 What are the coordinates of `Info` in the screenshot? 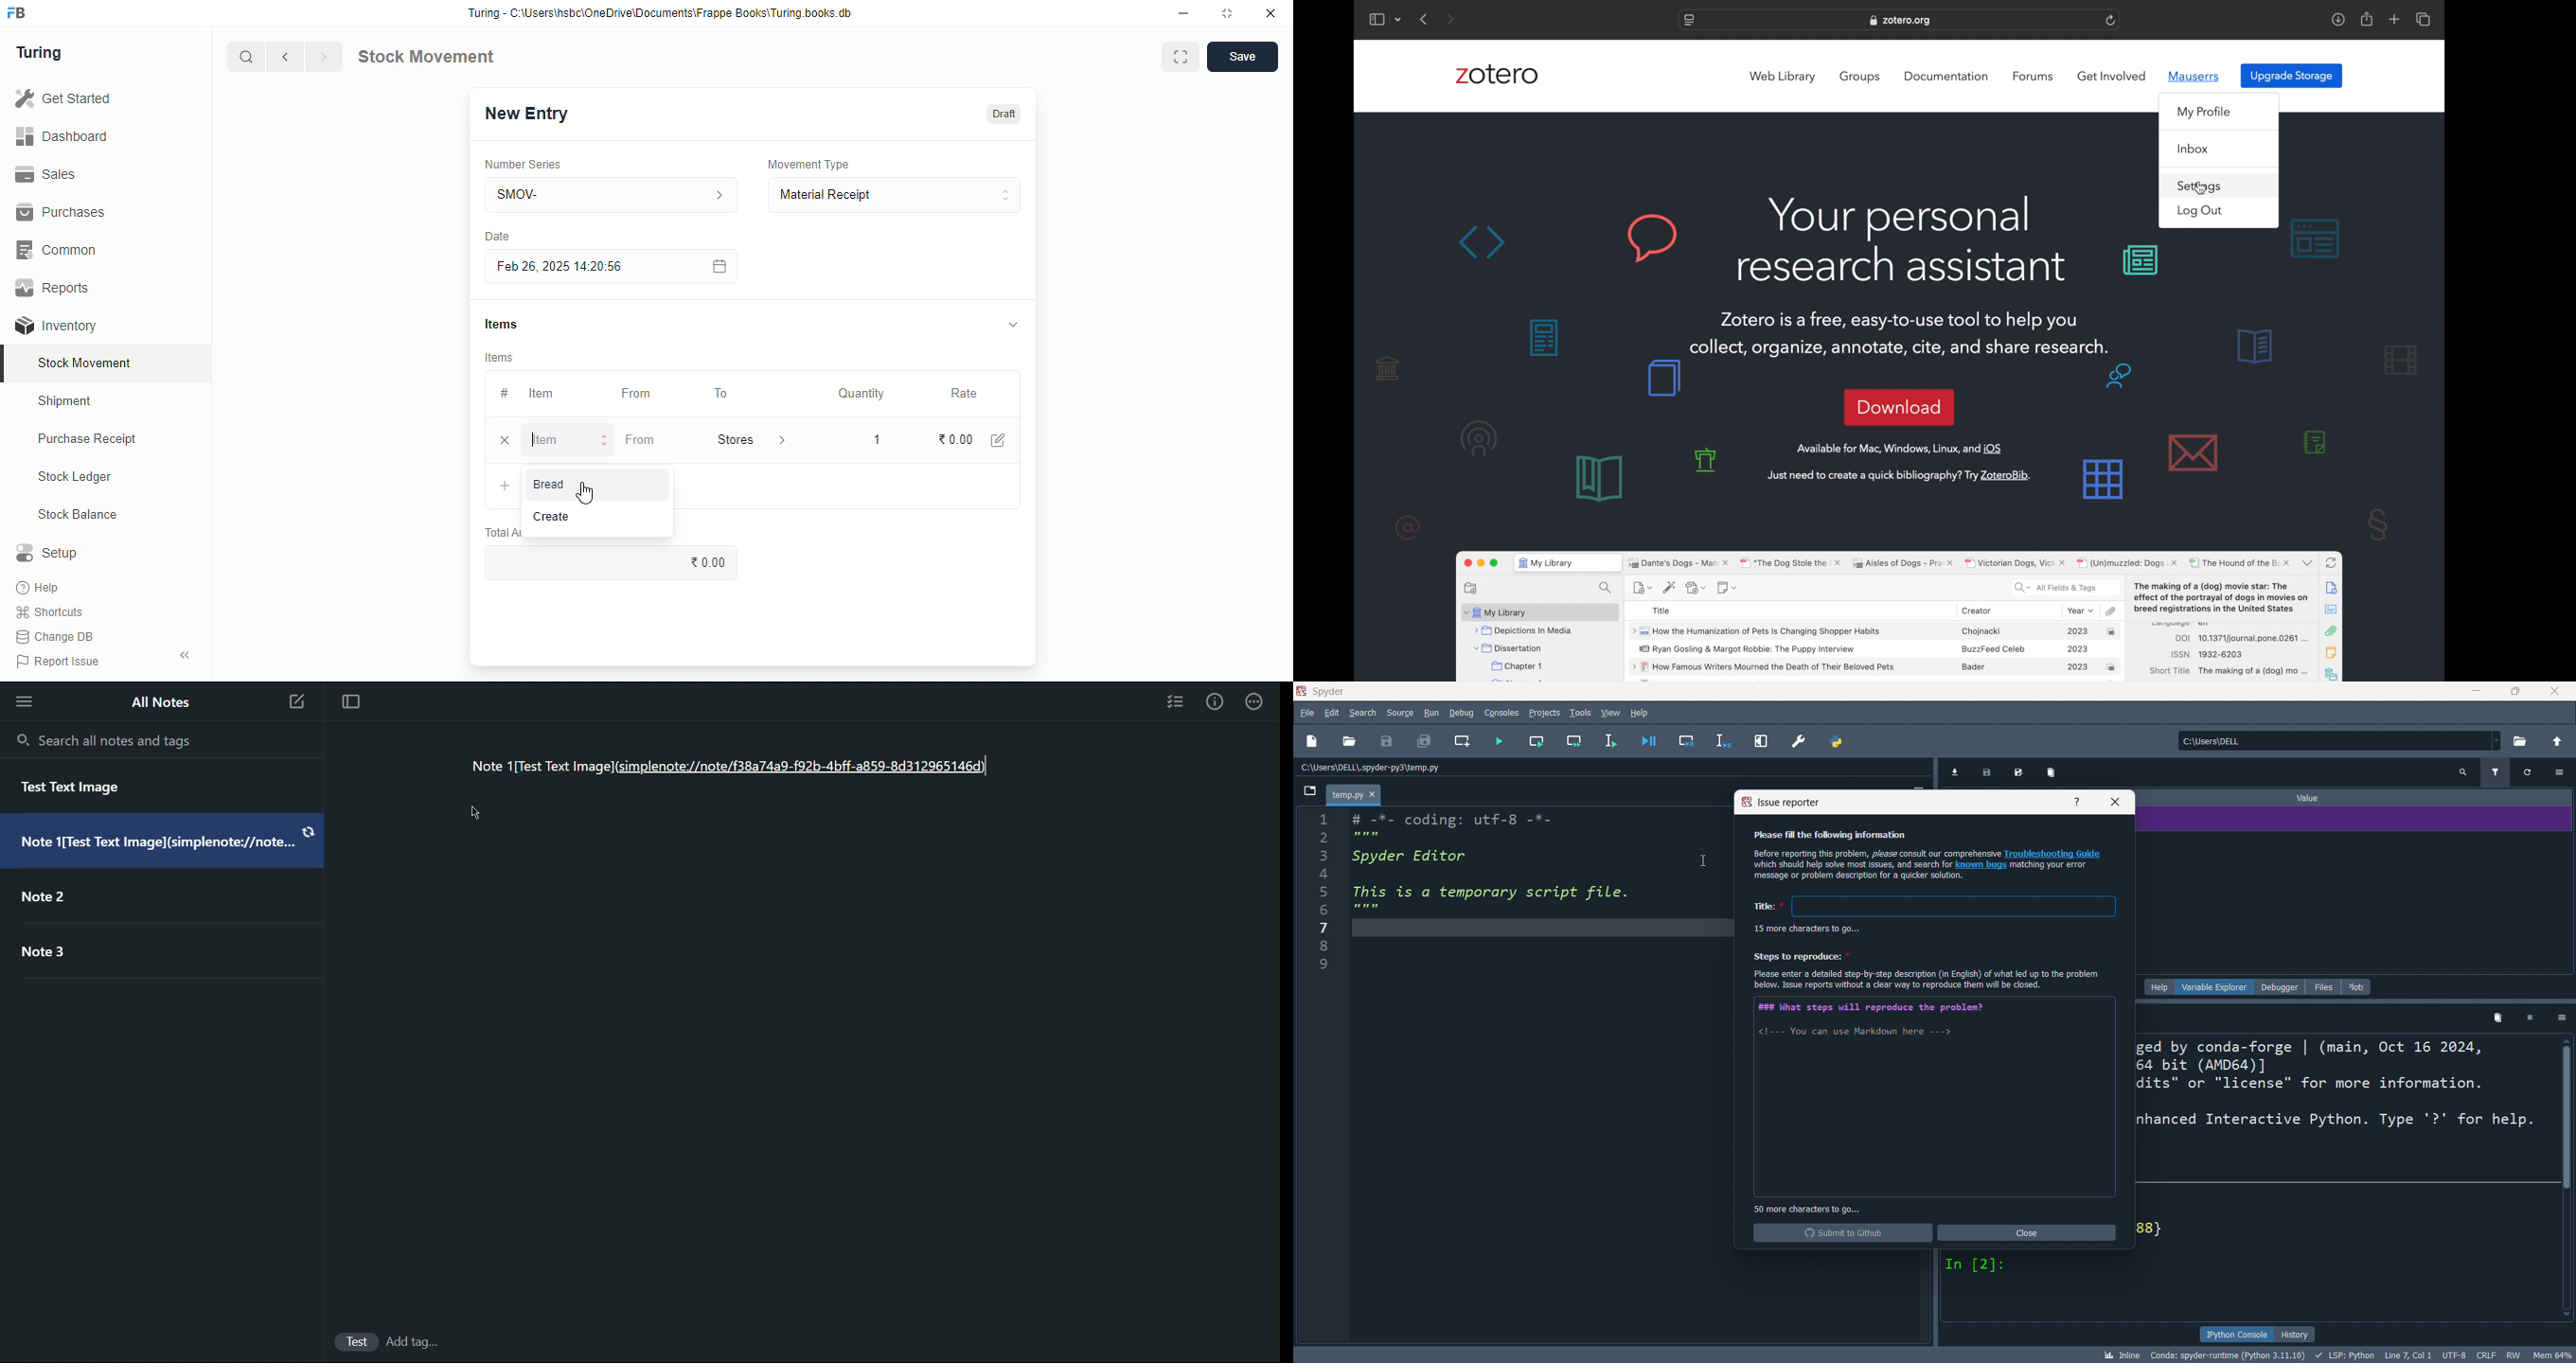 It's located at (1213, 703).